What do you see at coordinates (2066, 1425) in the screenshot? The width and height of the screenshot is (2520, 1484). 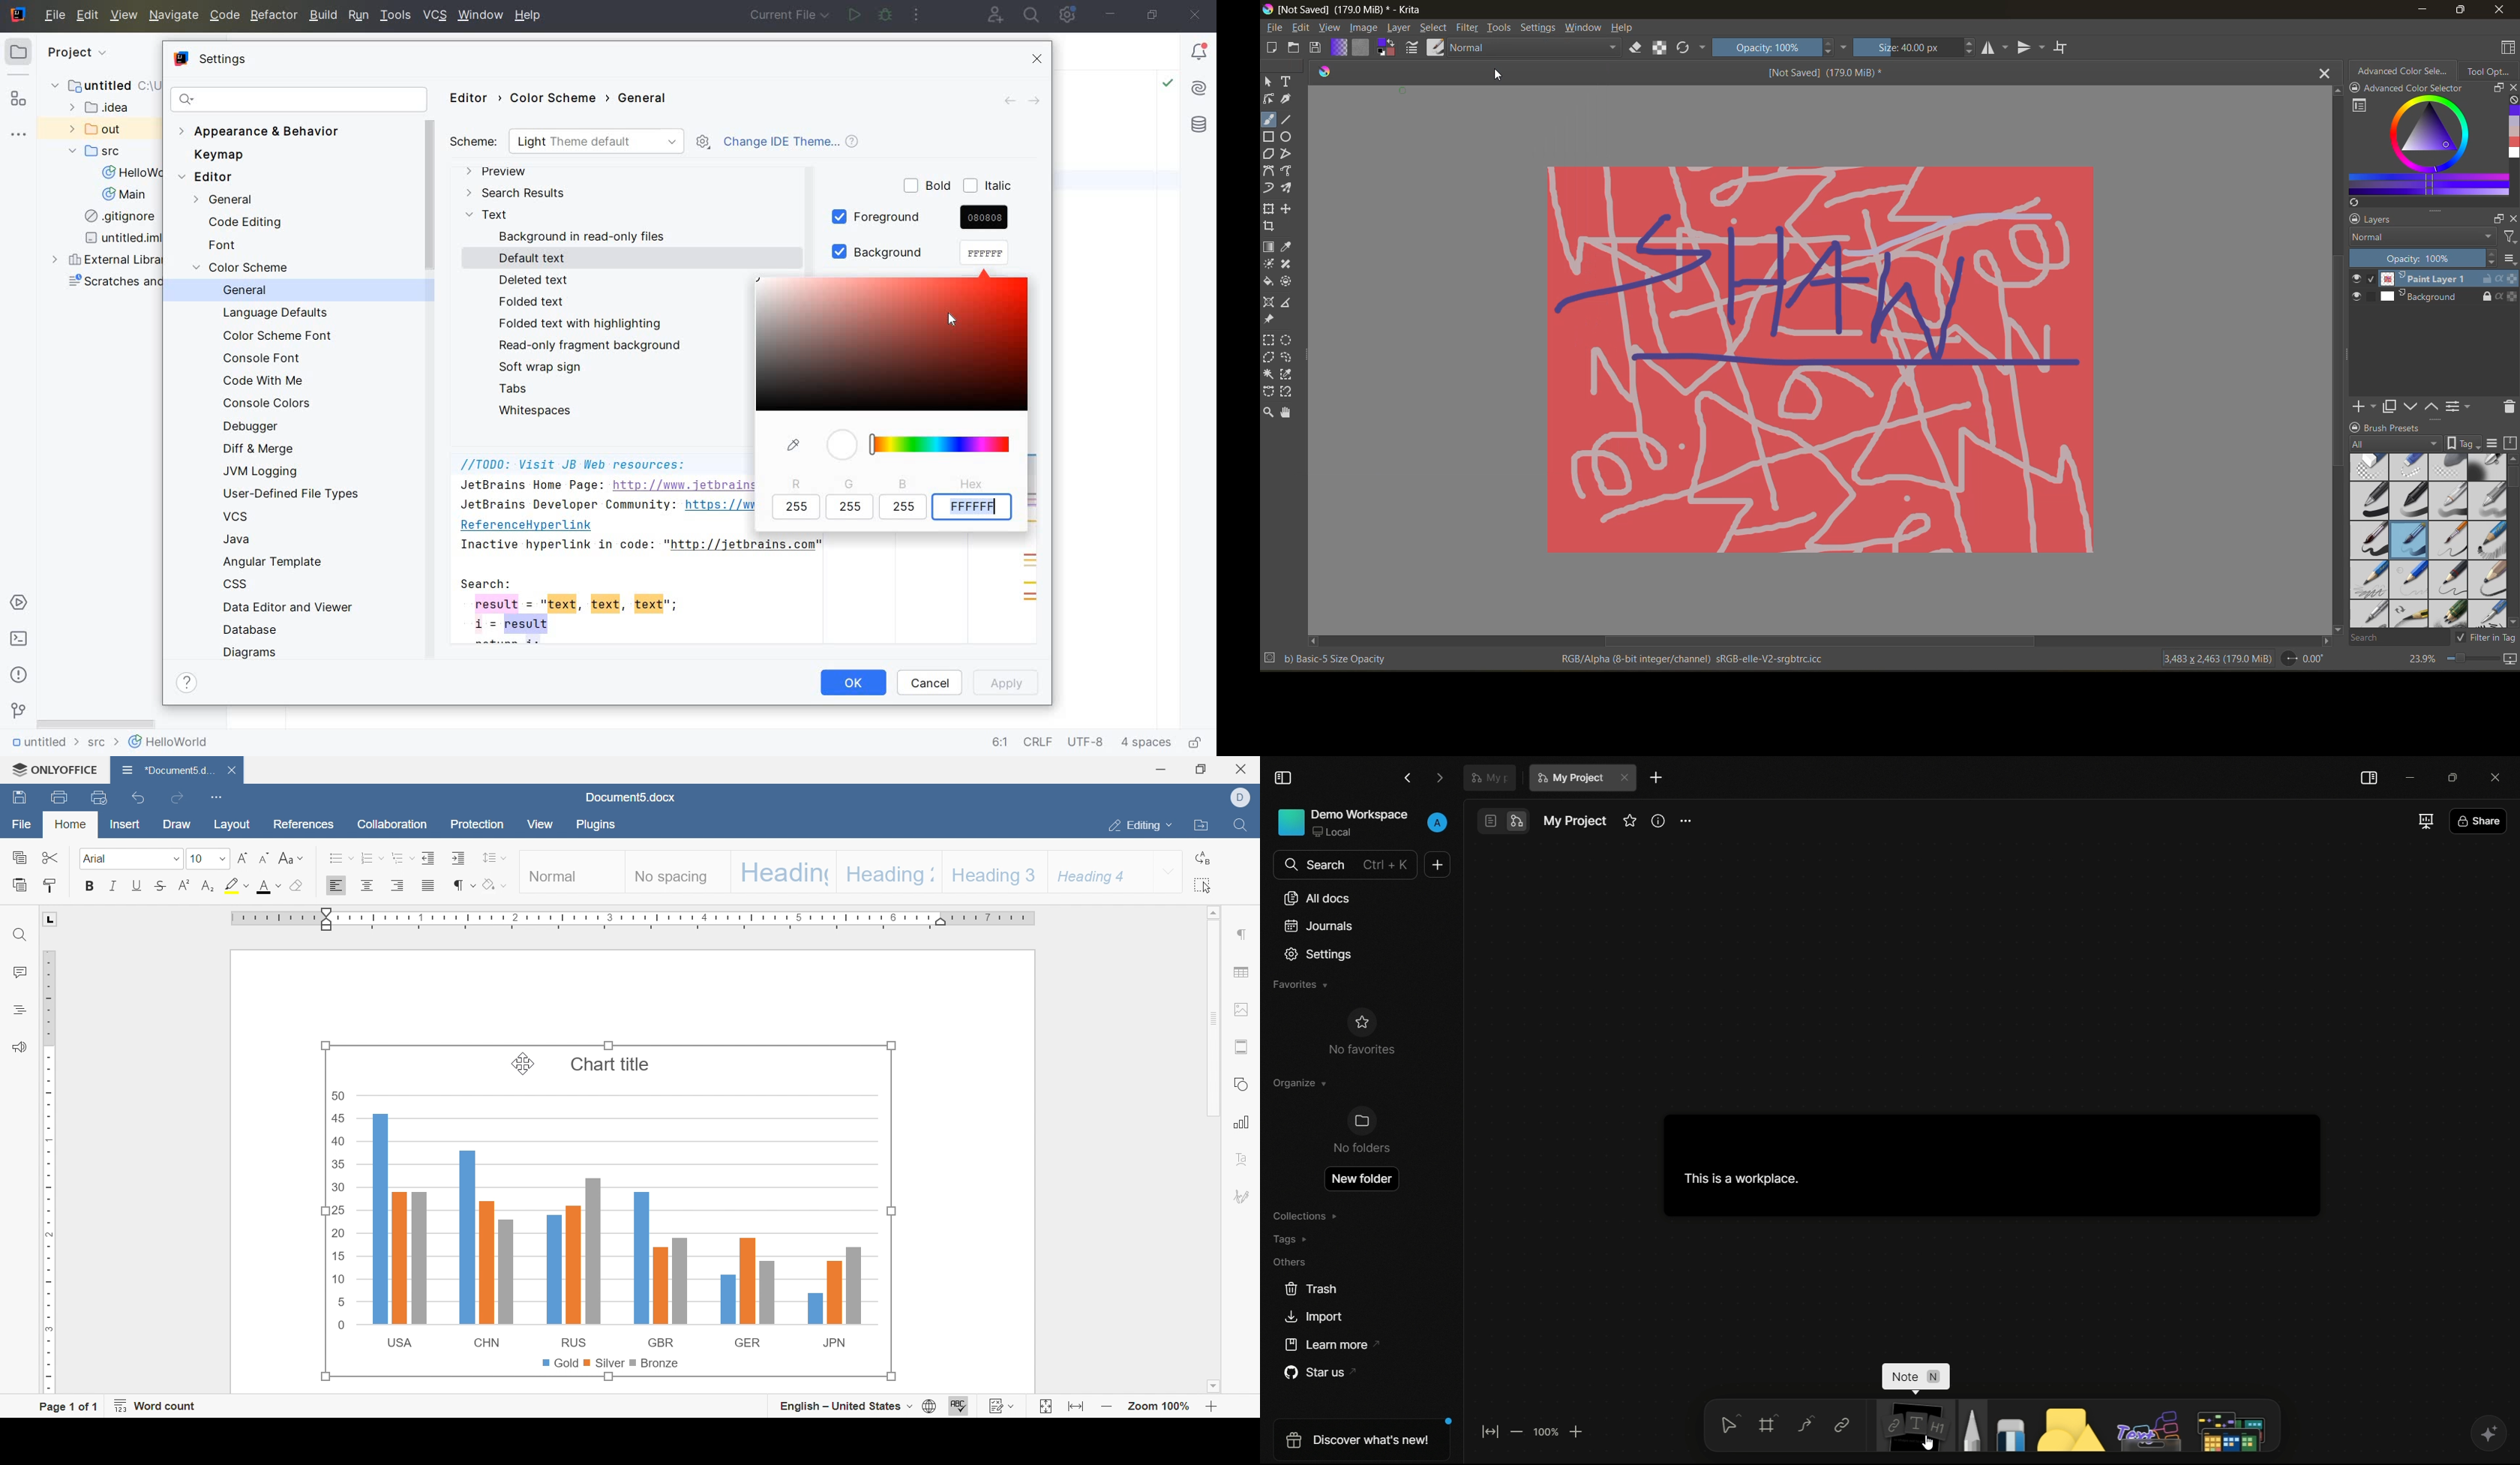 I see `shapes` at bounding box center [2066, 1425].